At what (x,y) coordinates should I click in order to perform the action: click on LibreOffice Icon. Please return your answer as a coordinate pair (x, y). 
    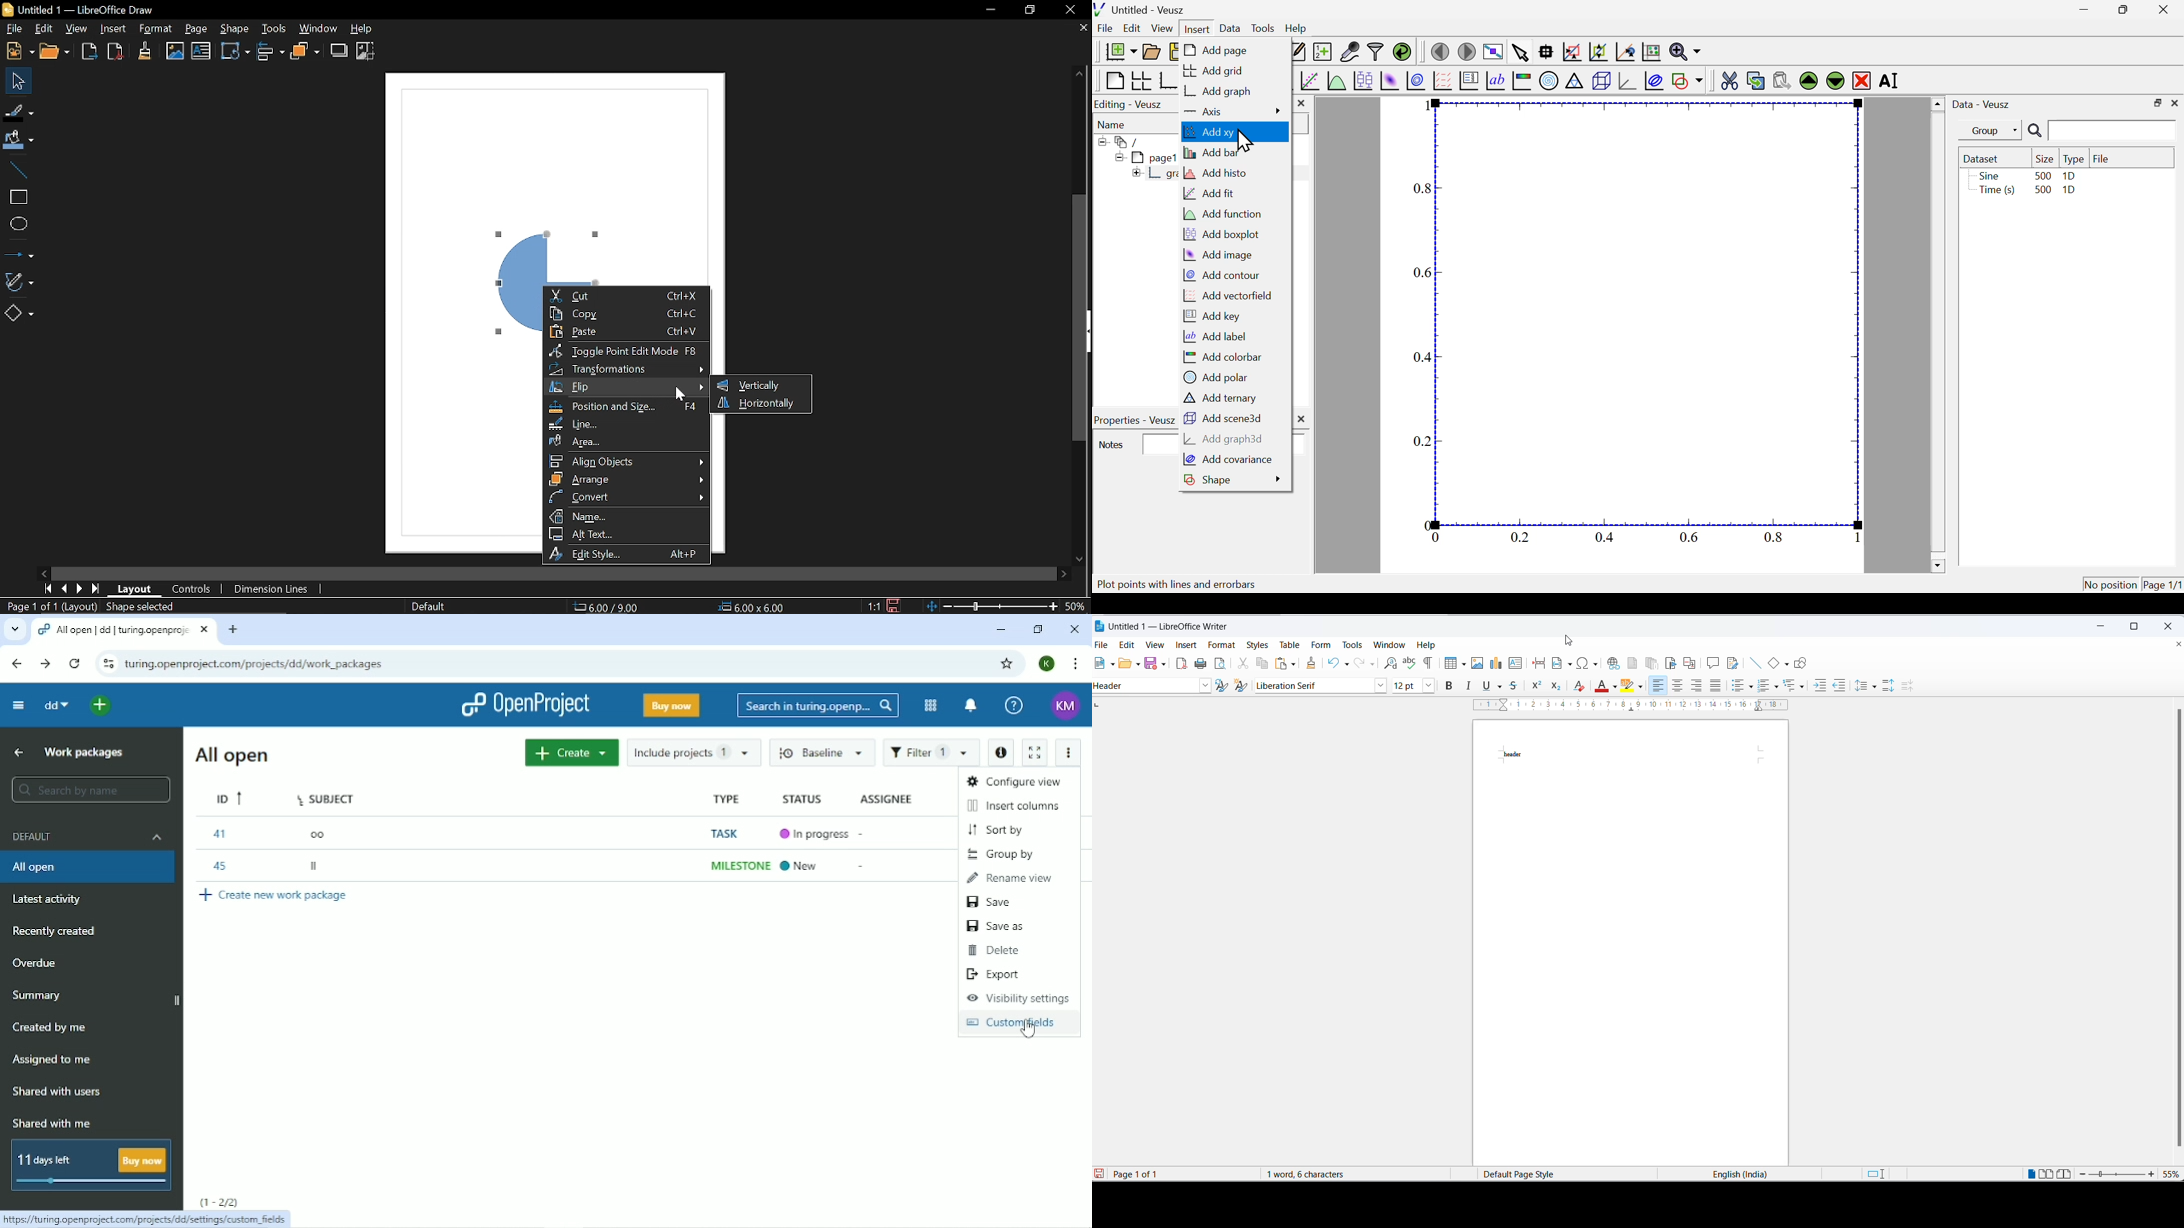
    Looking at the image, I should click on (1099, 626).